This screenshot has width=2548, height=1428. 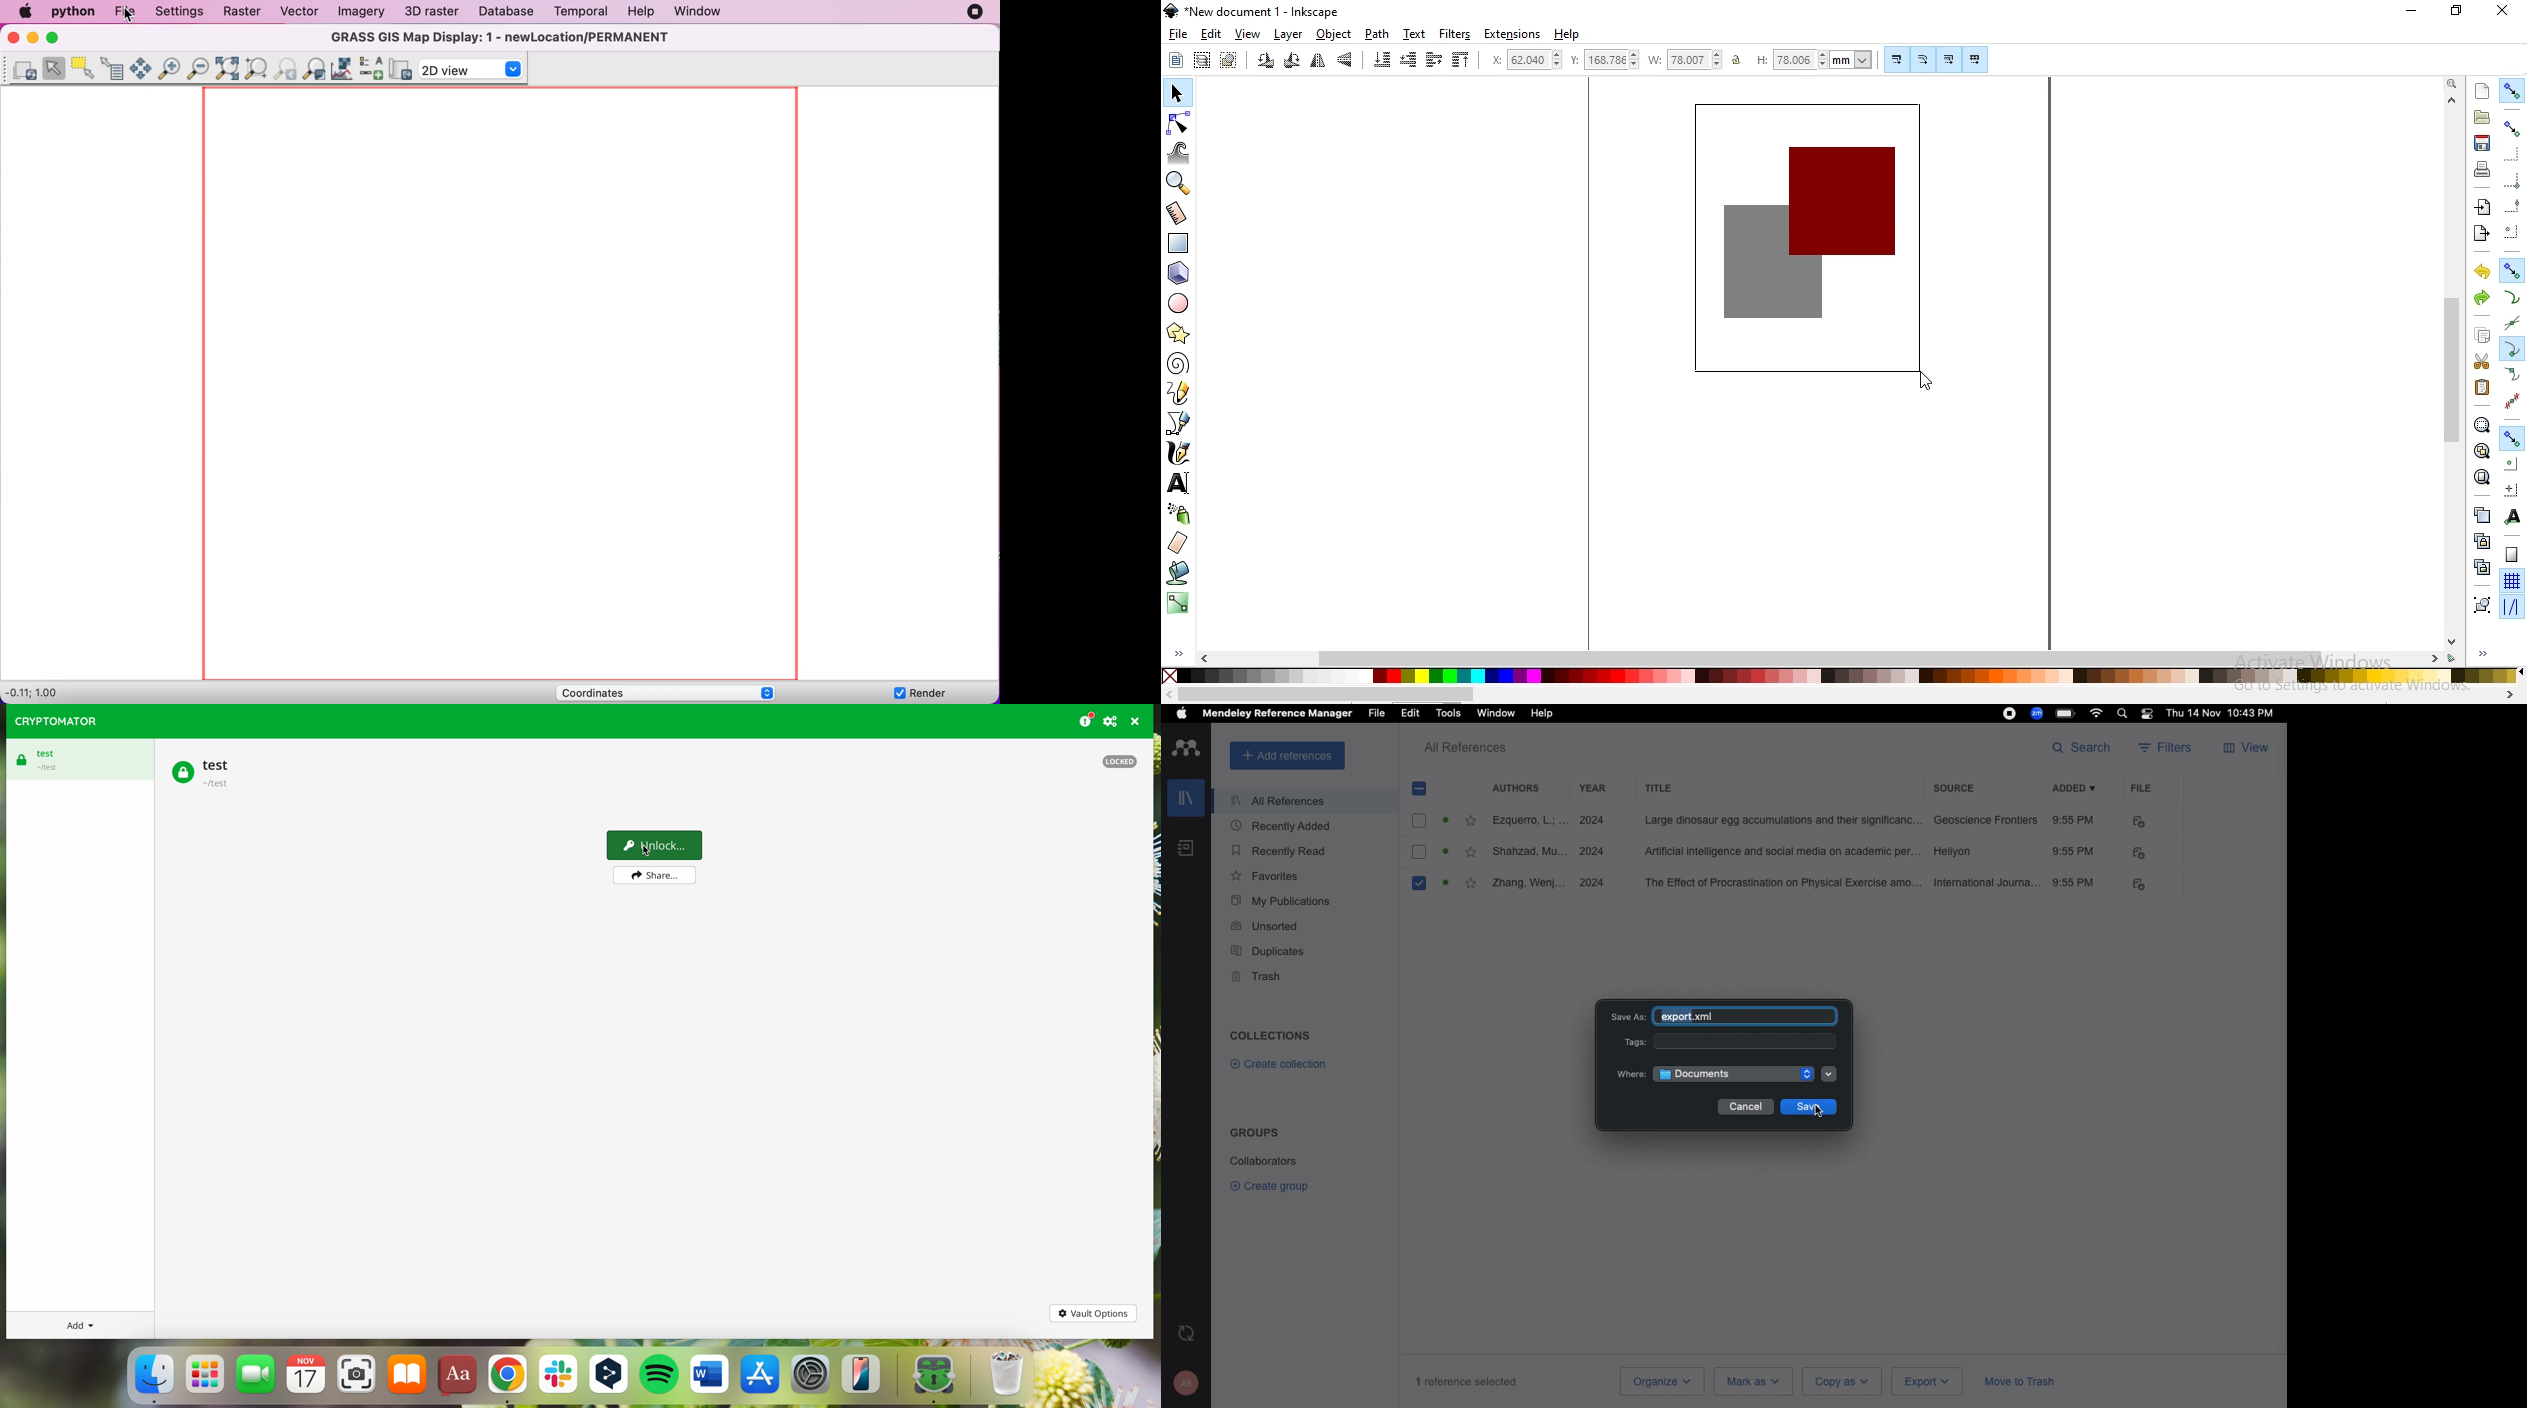 I want to click on restore down, so click(x=2457, y=12).